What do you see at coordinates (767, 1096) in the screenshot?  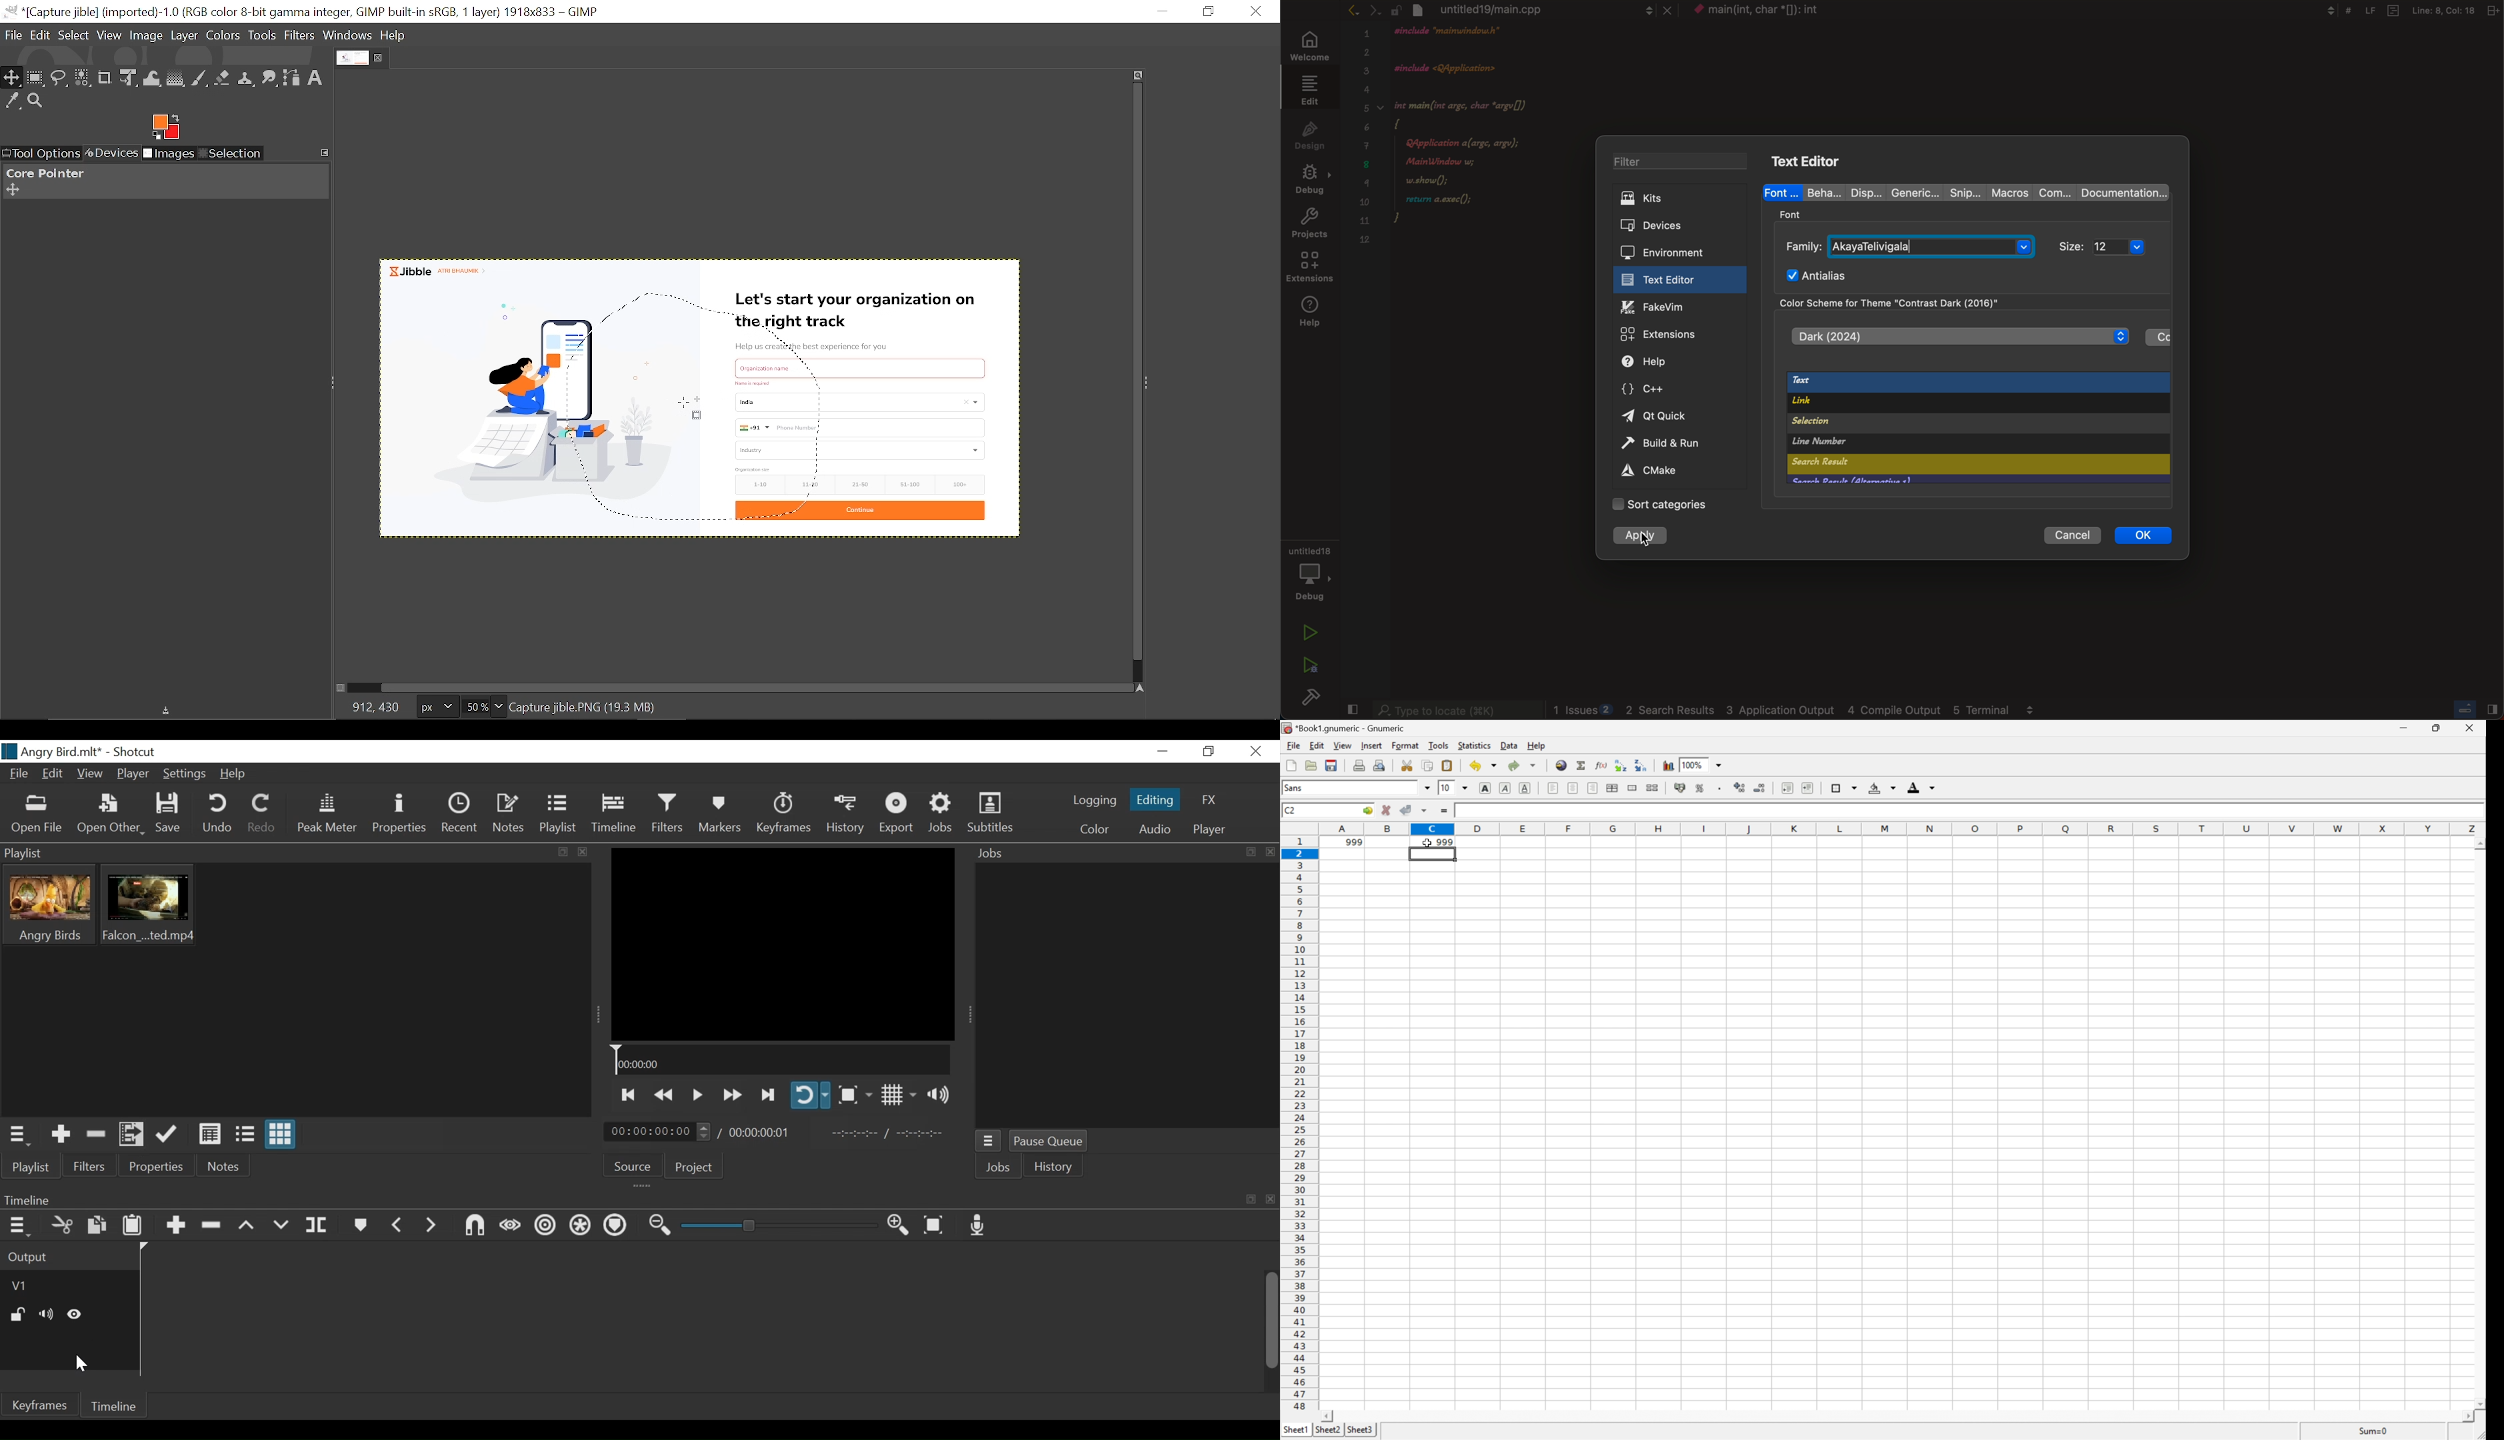 I see `Skip to the next point` at bounding box center [767, 1096].